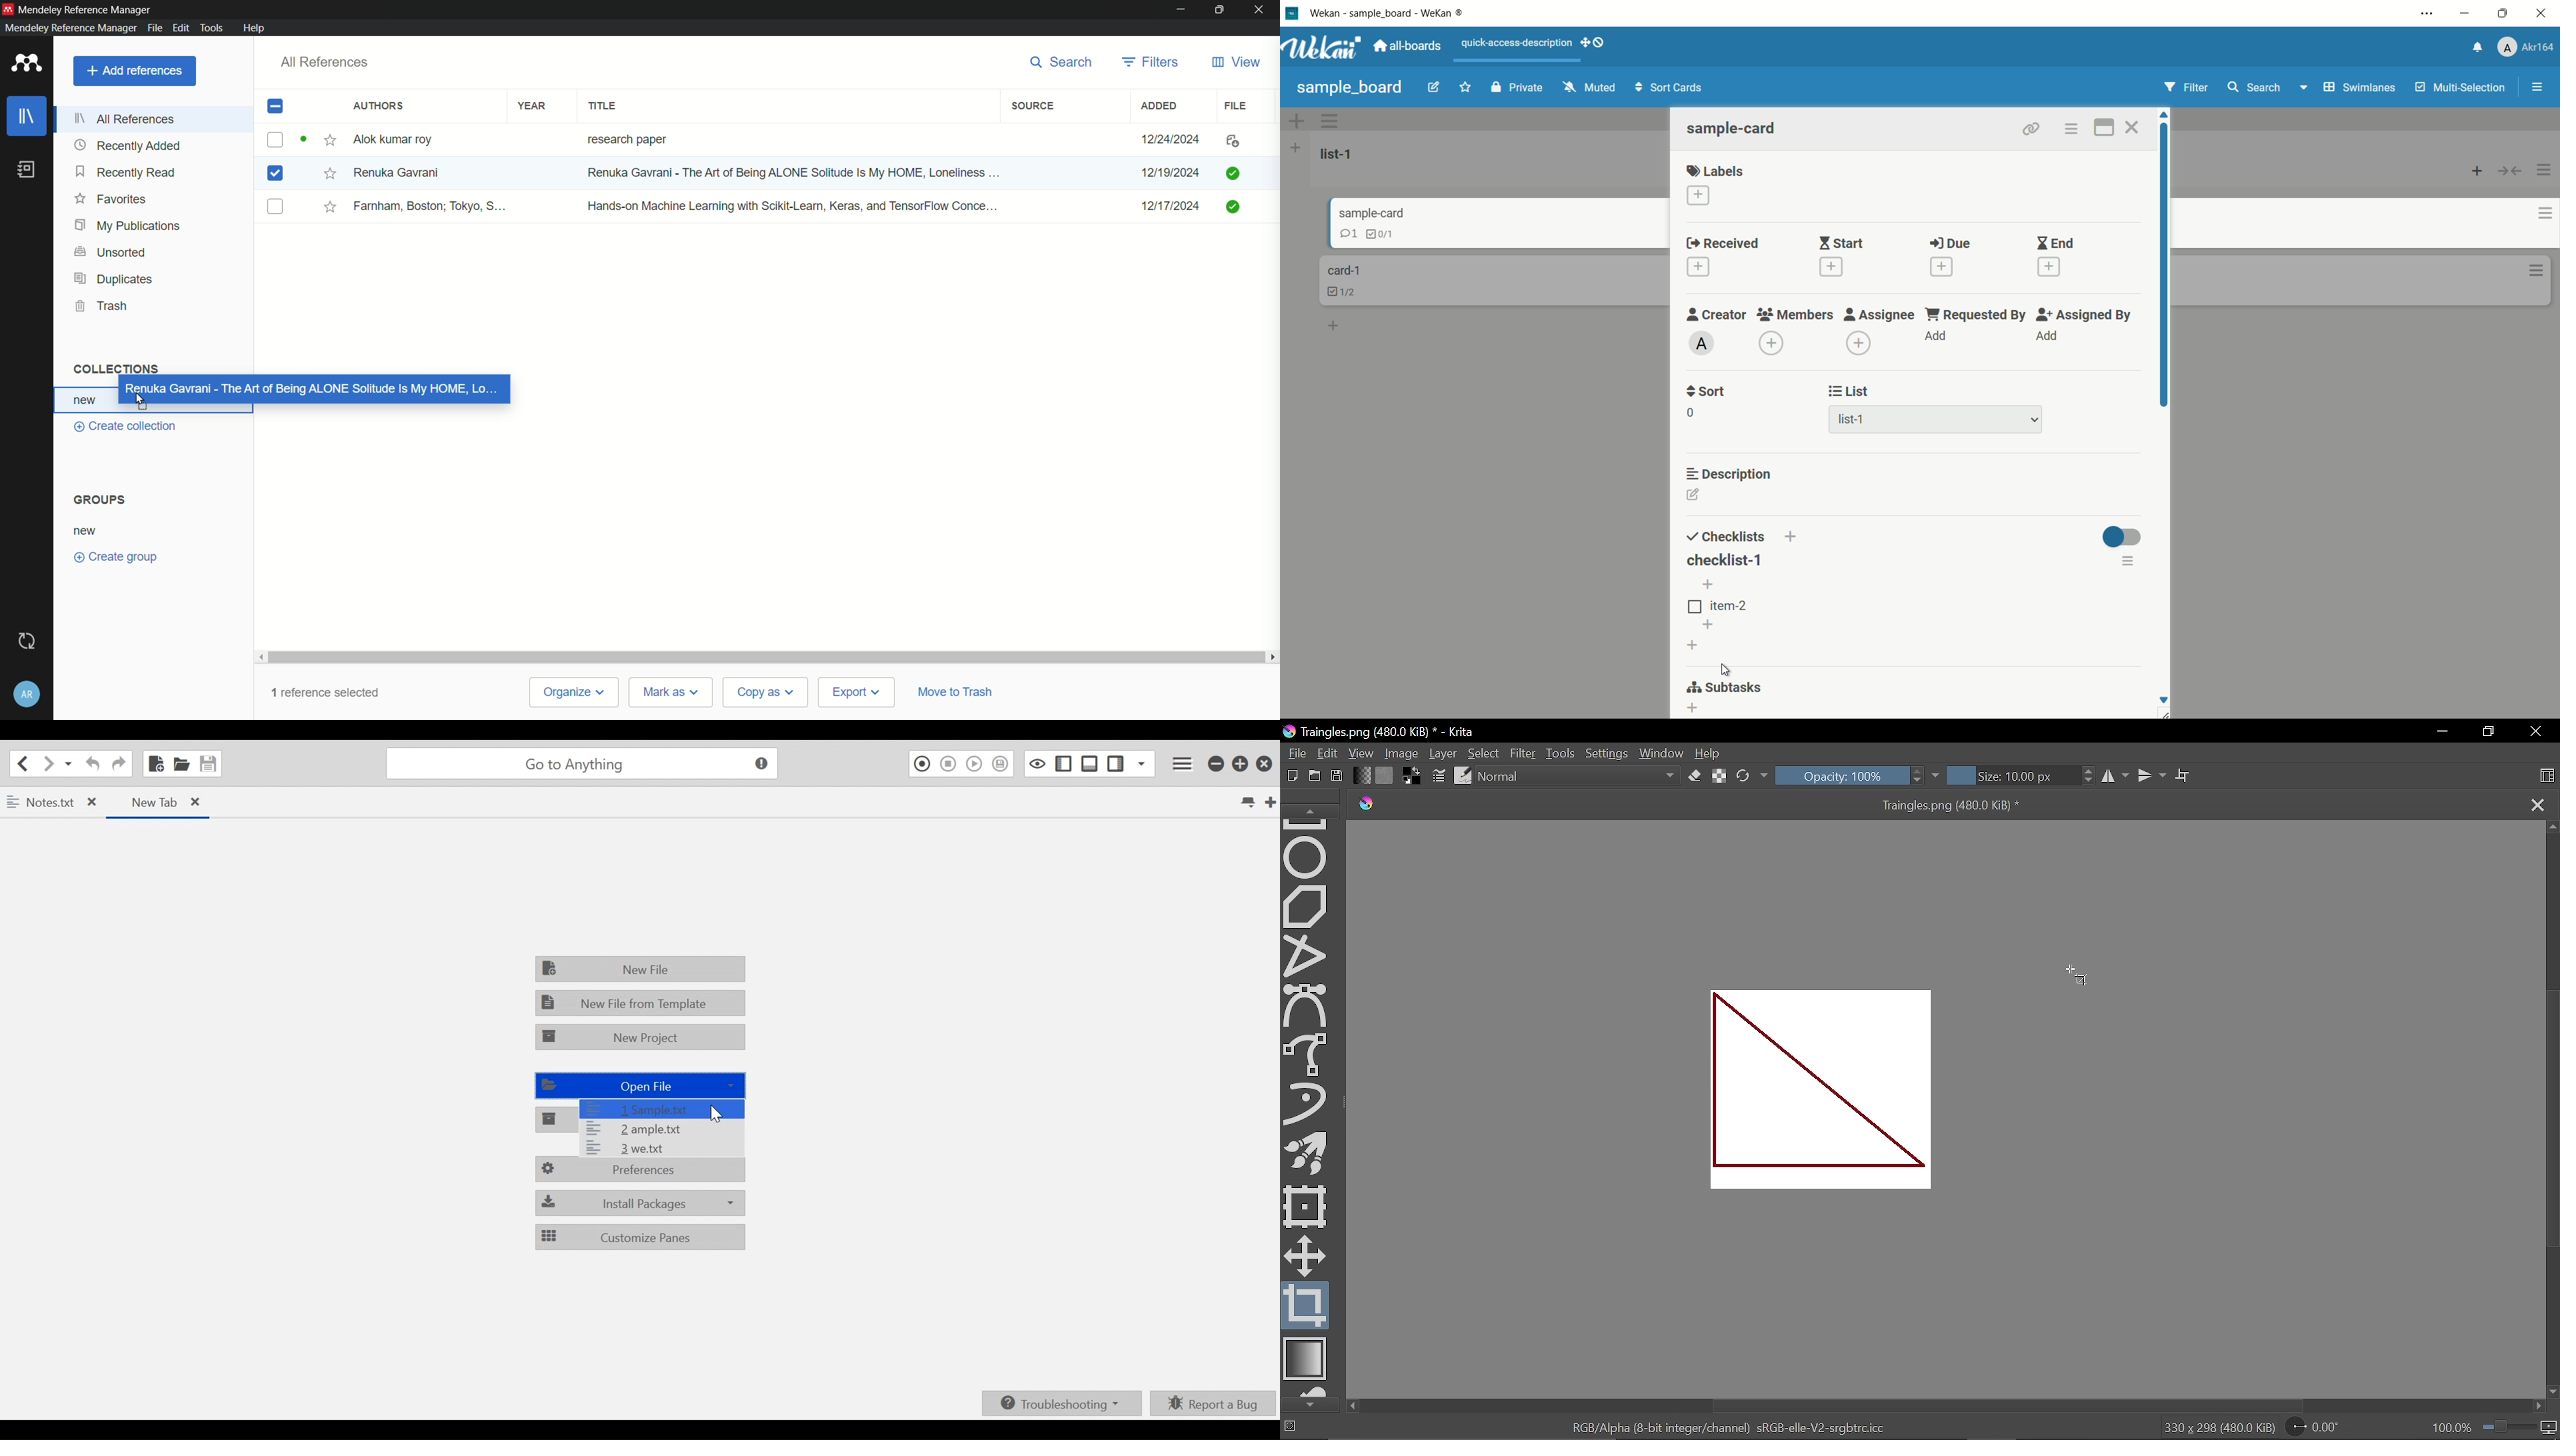 The width and height of the screenshot is (2576, 1456). What do you see at coordinates (1710, 754) in the screenshot?
I see `Help` at bounding box center [1710, 754].